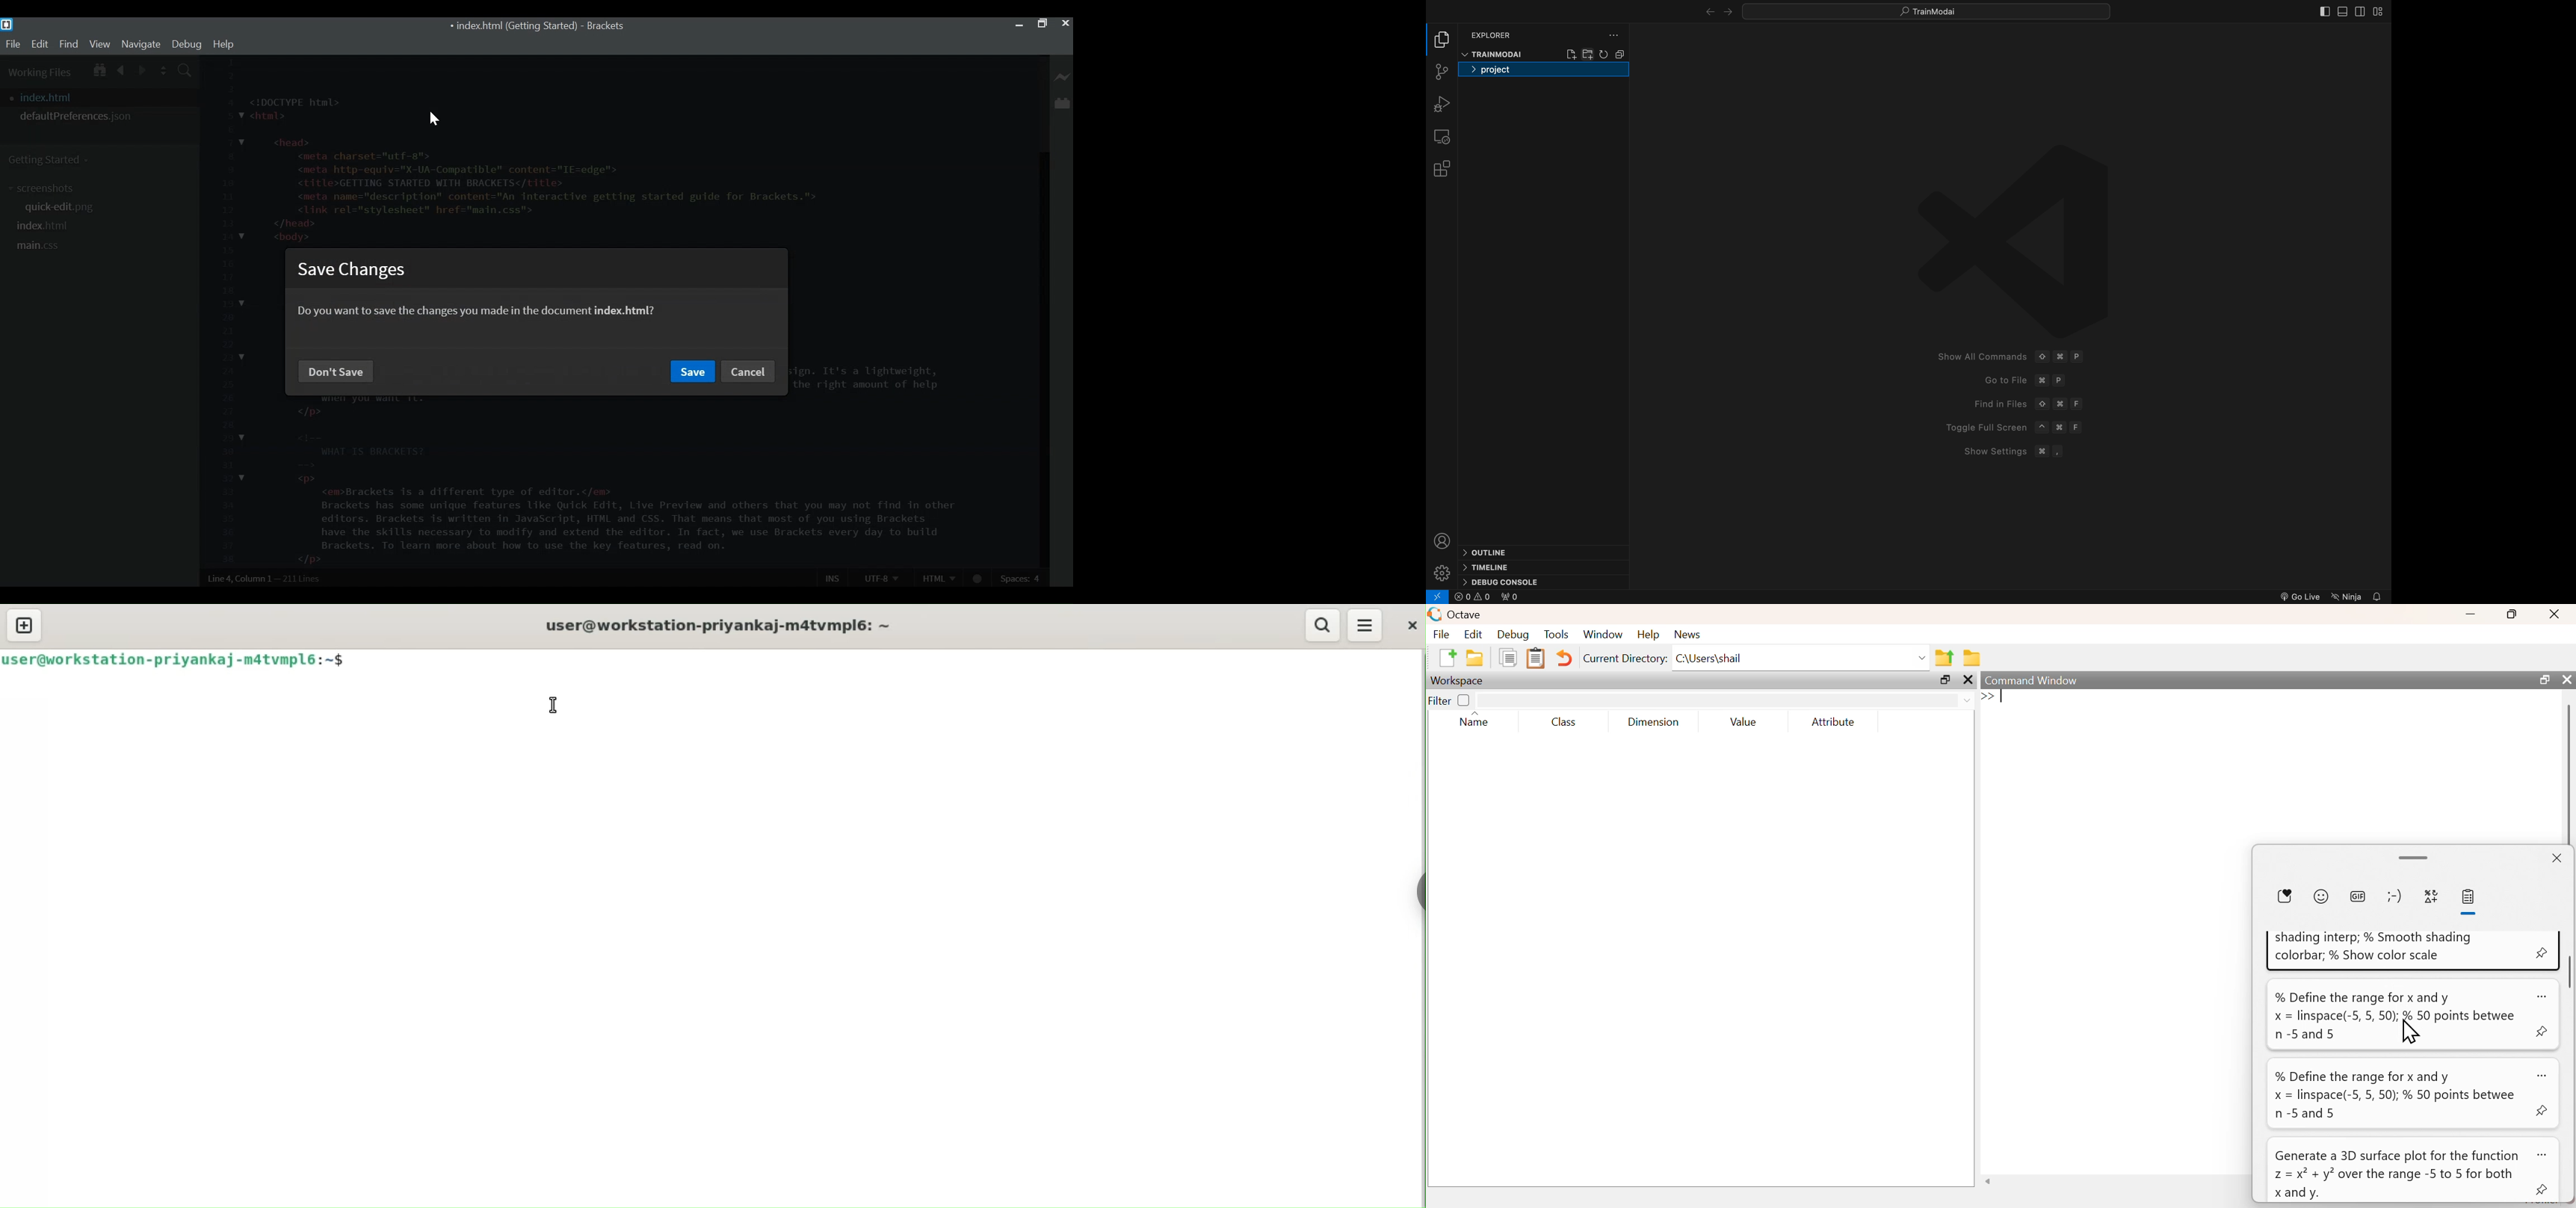 The height and width of the screenshot is (1232, 2576). I want to click on close, so click(2557, 857).